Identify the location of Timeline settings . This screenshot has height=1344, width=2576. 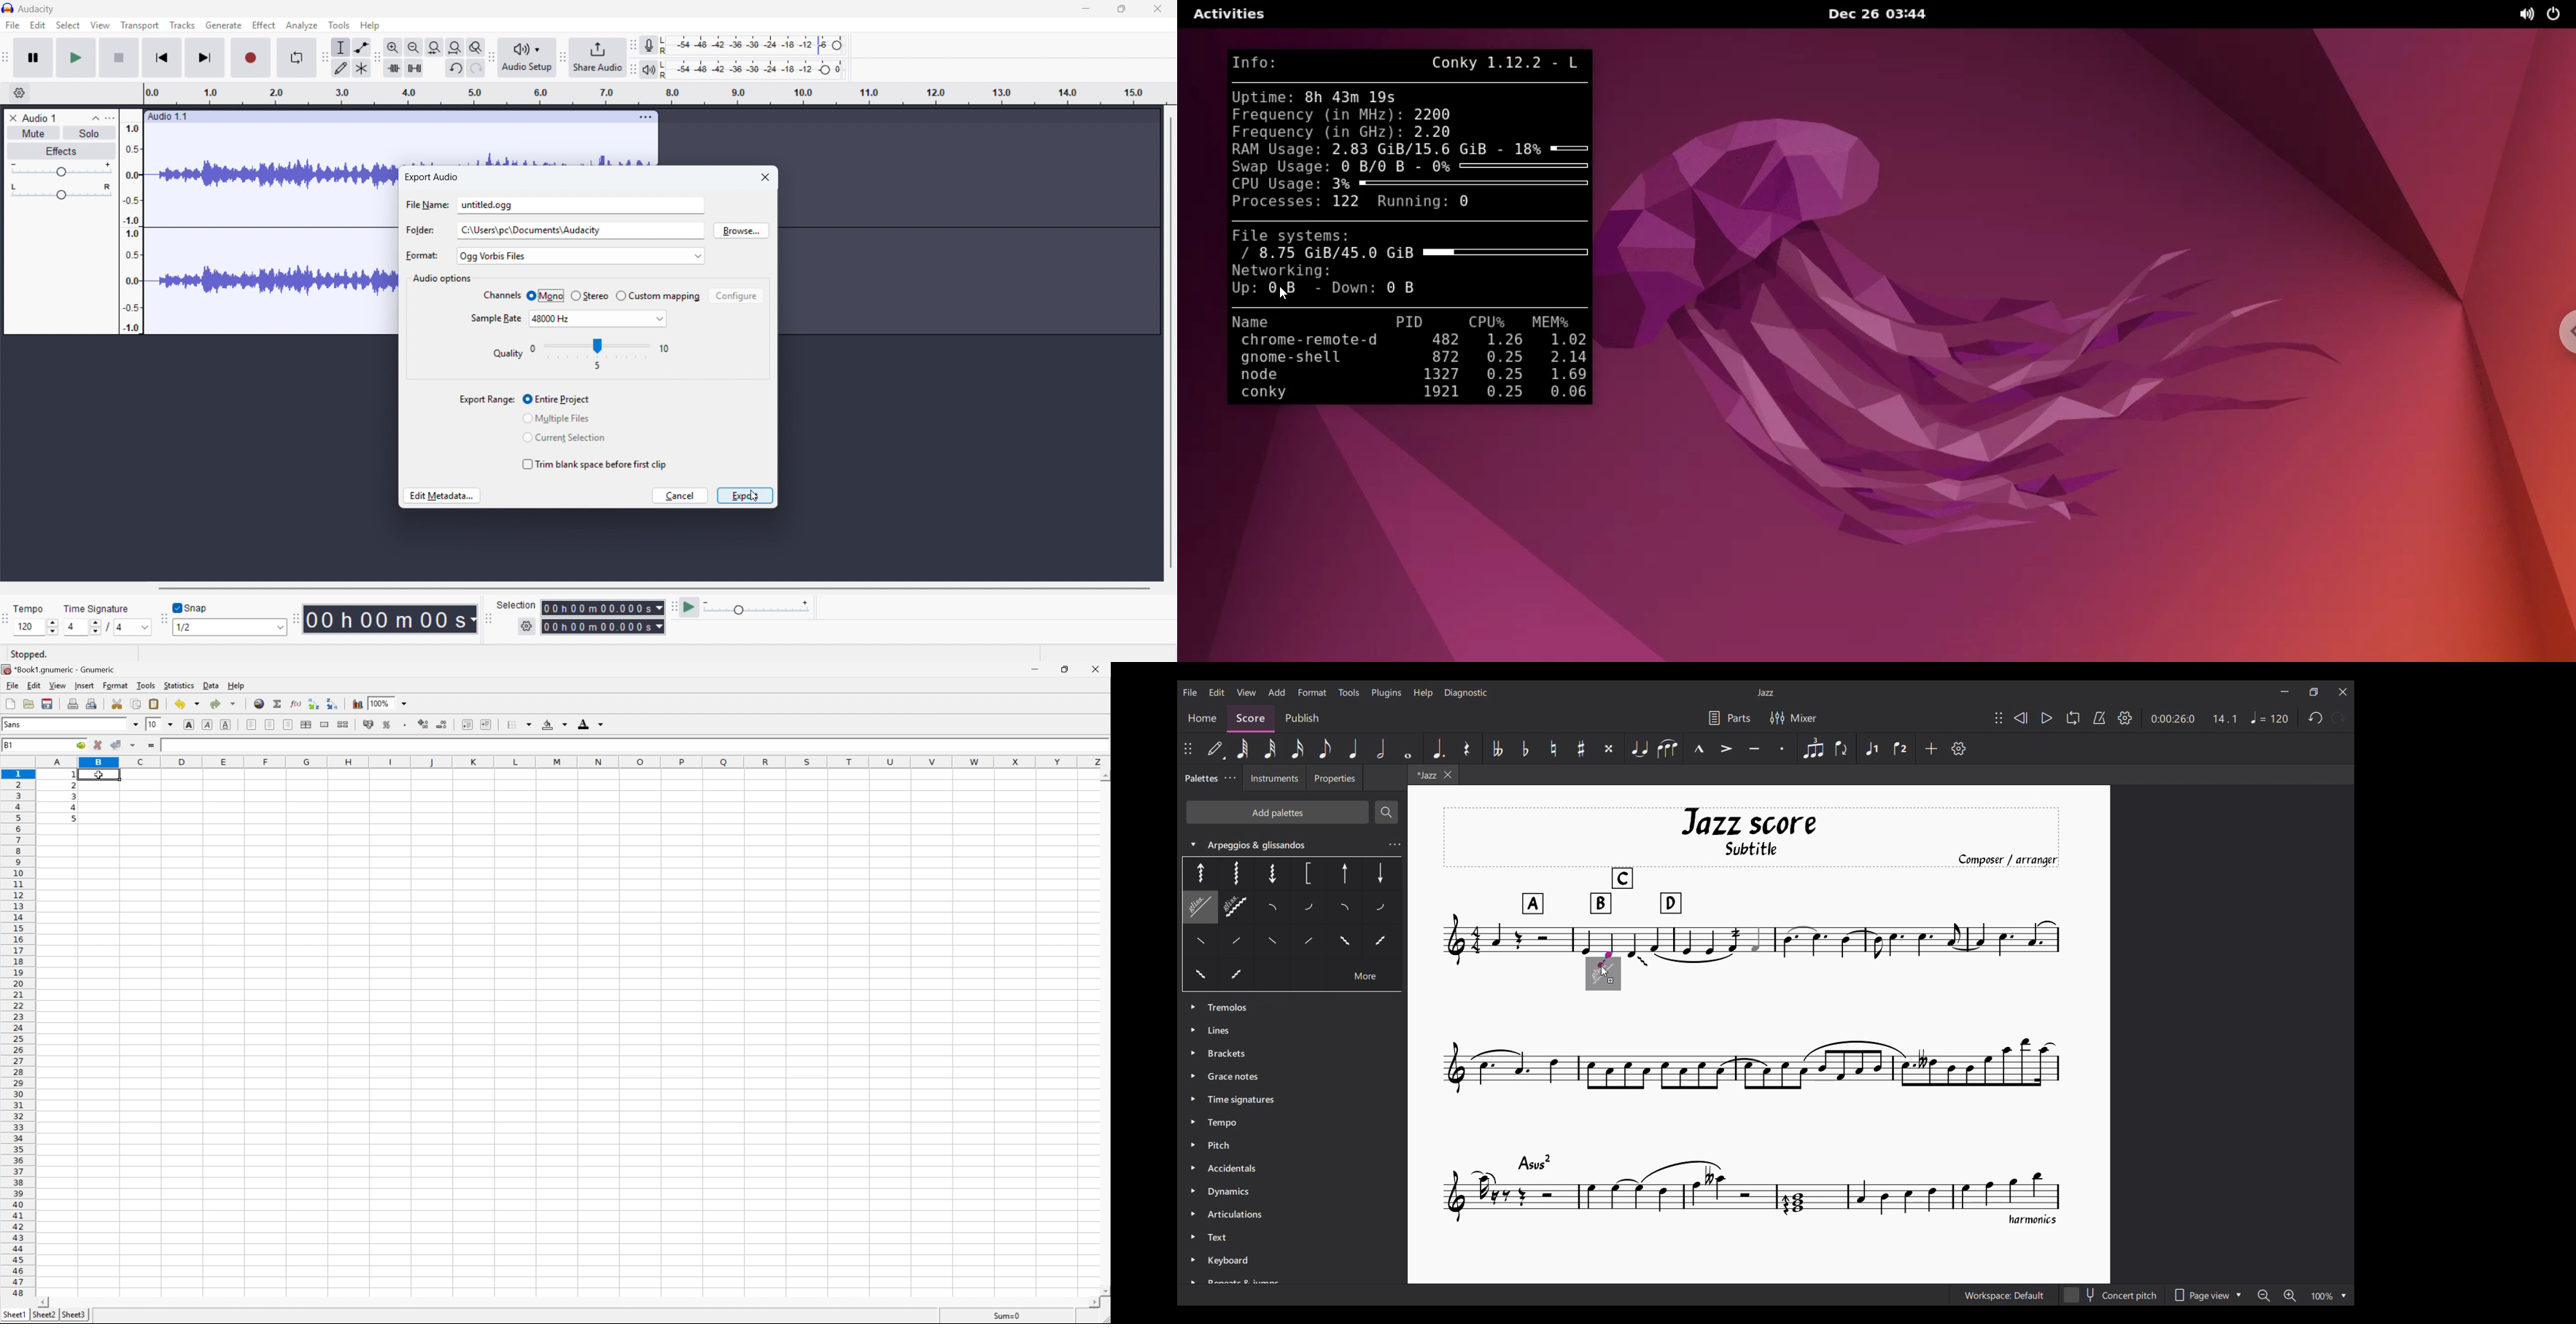
(18, 93).